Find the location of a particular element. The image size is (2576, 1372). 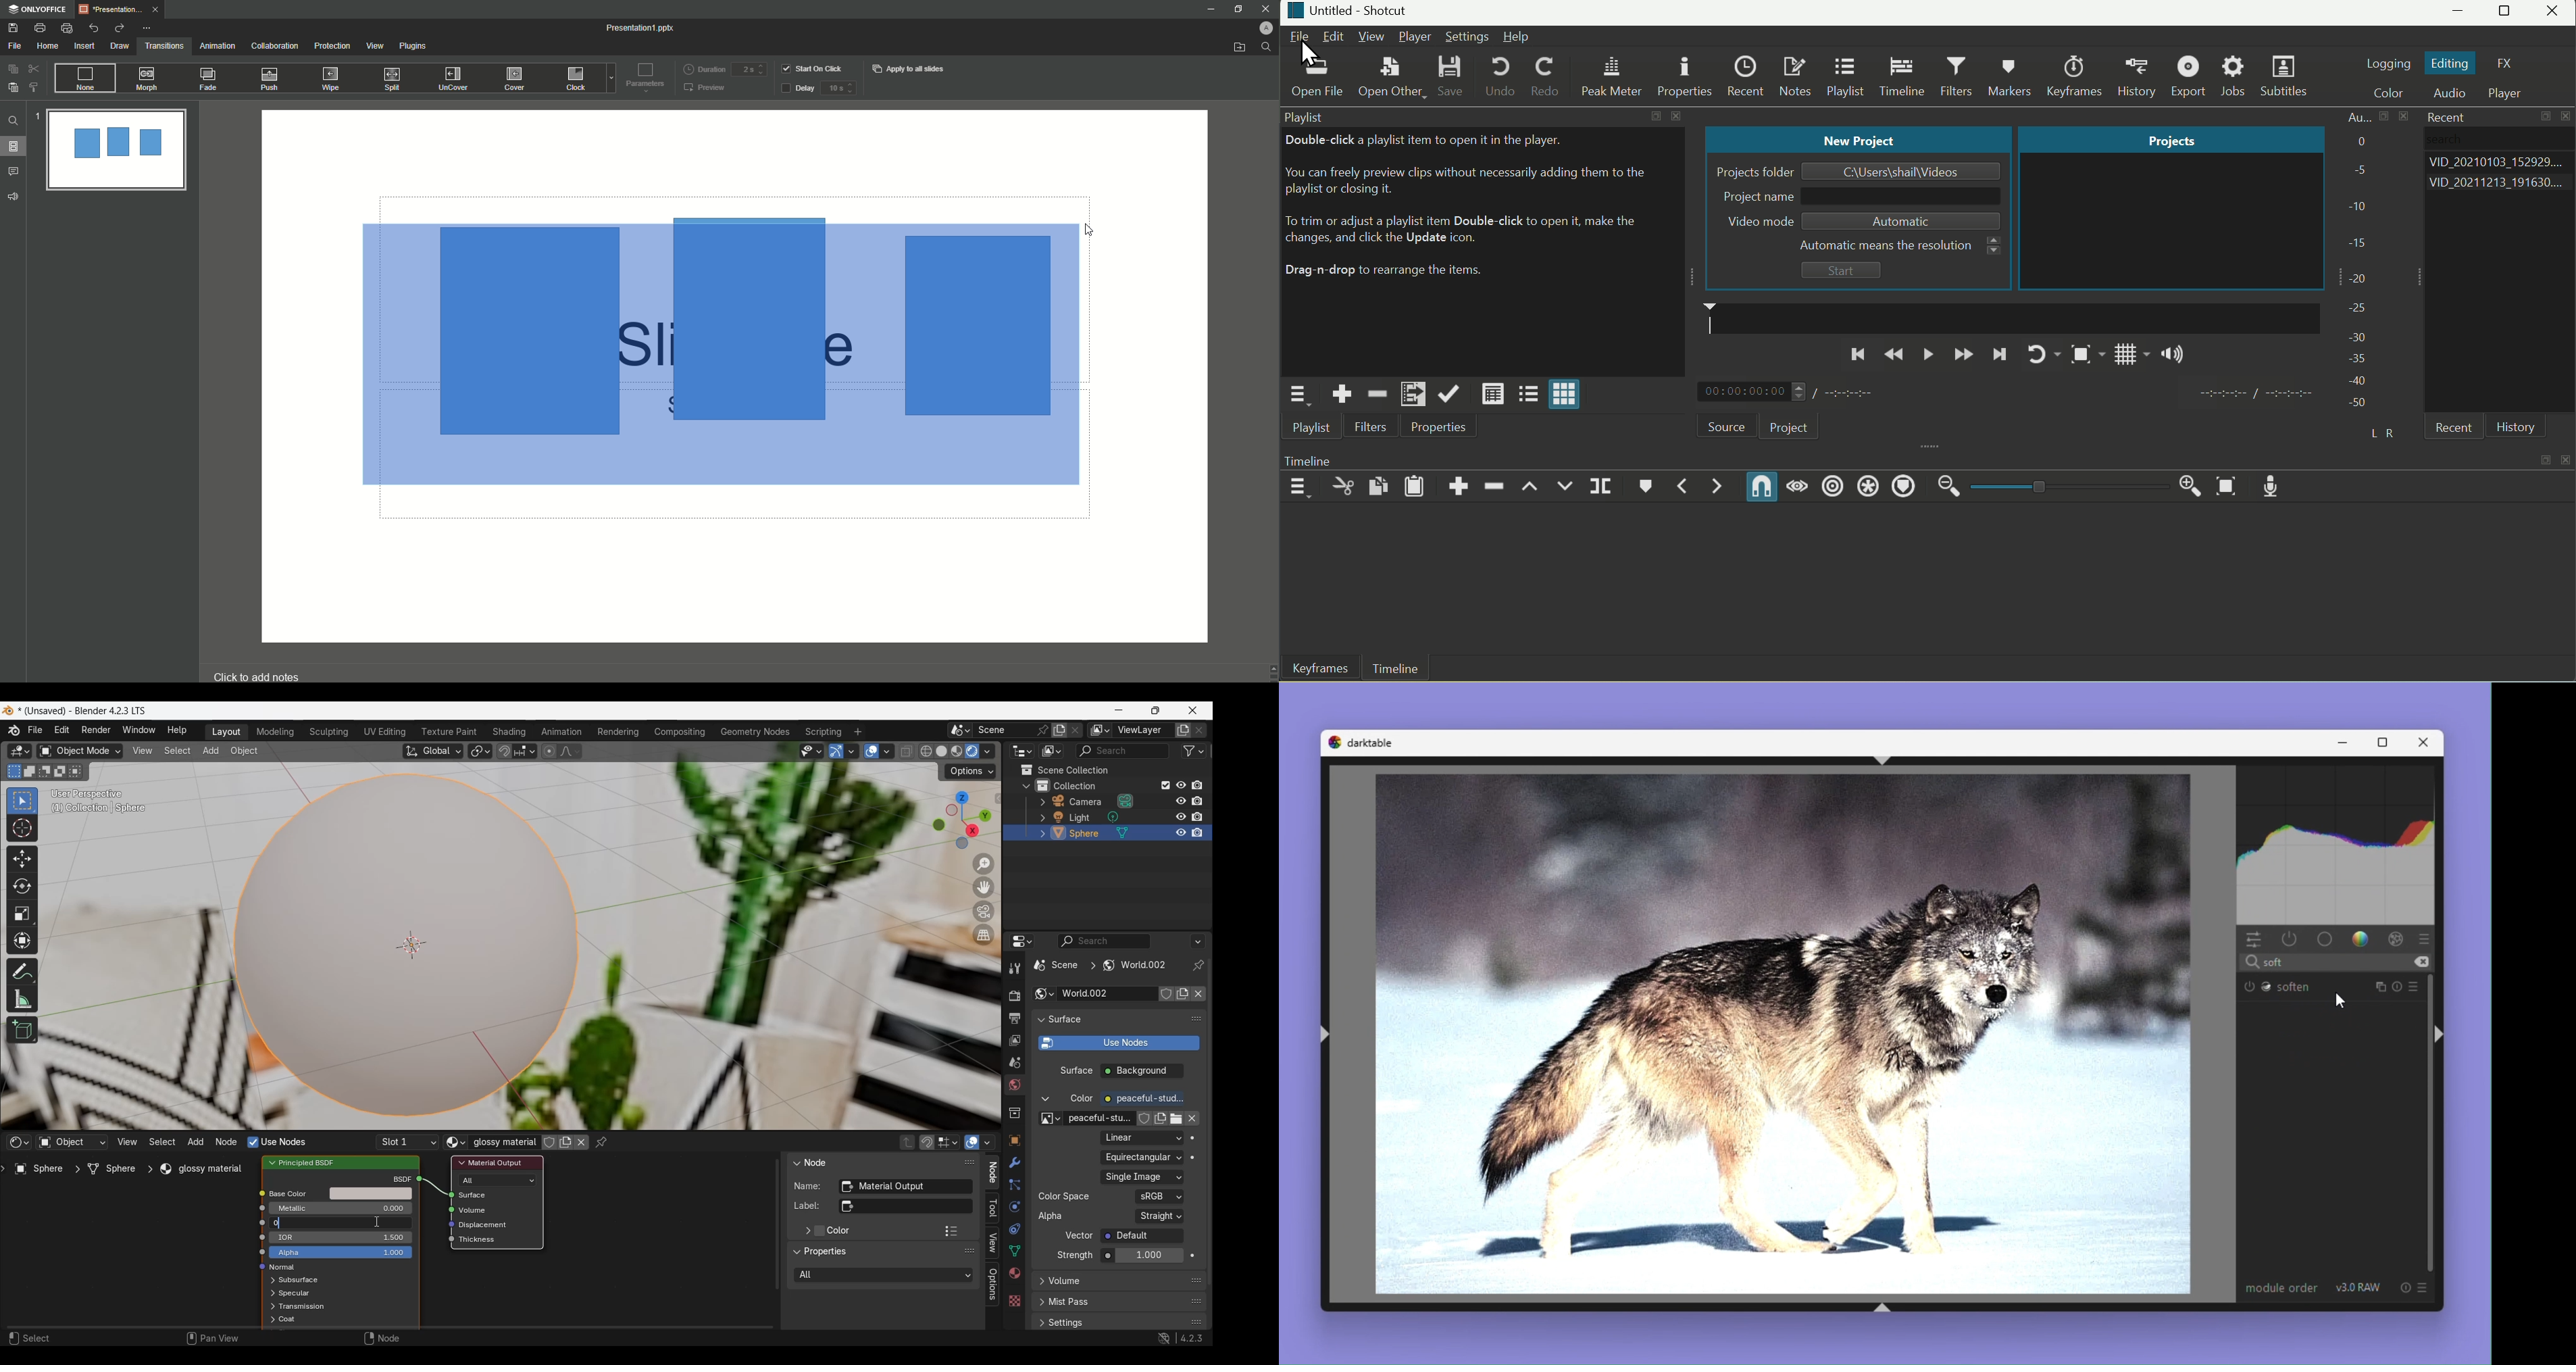

icon is located at coordinates (423, 1178).